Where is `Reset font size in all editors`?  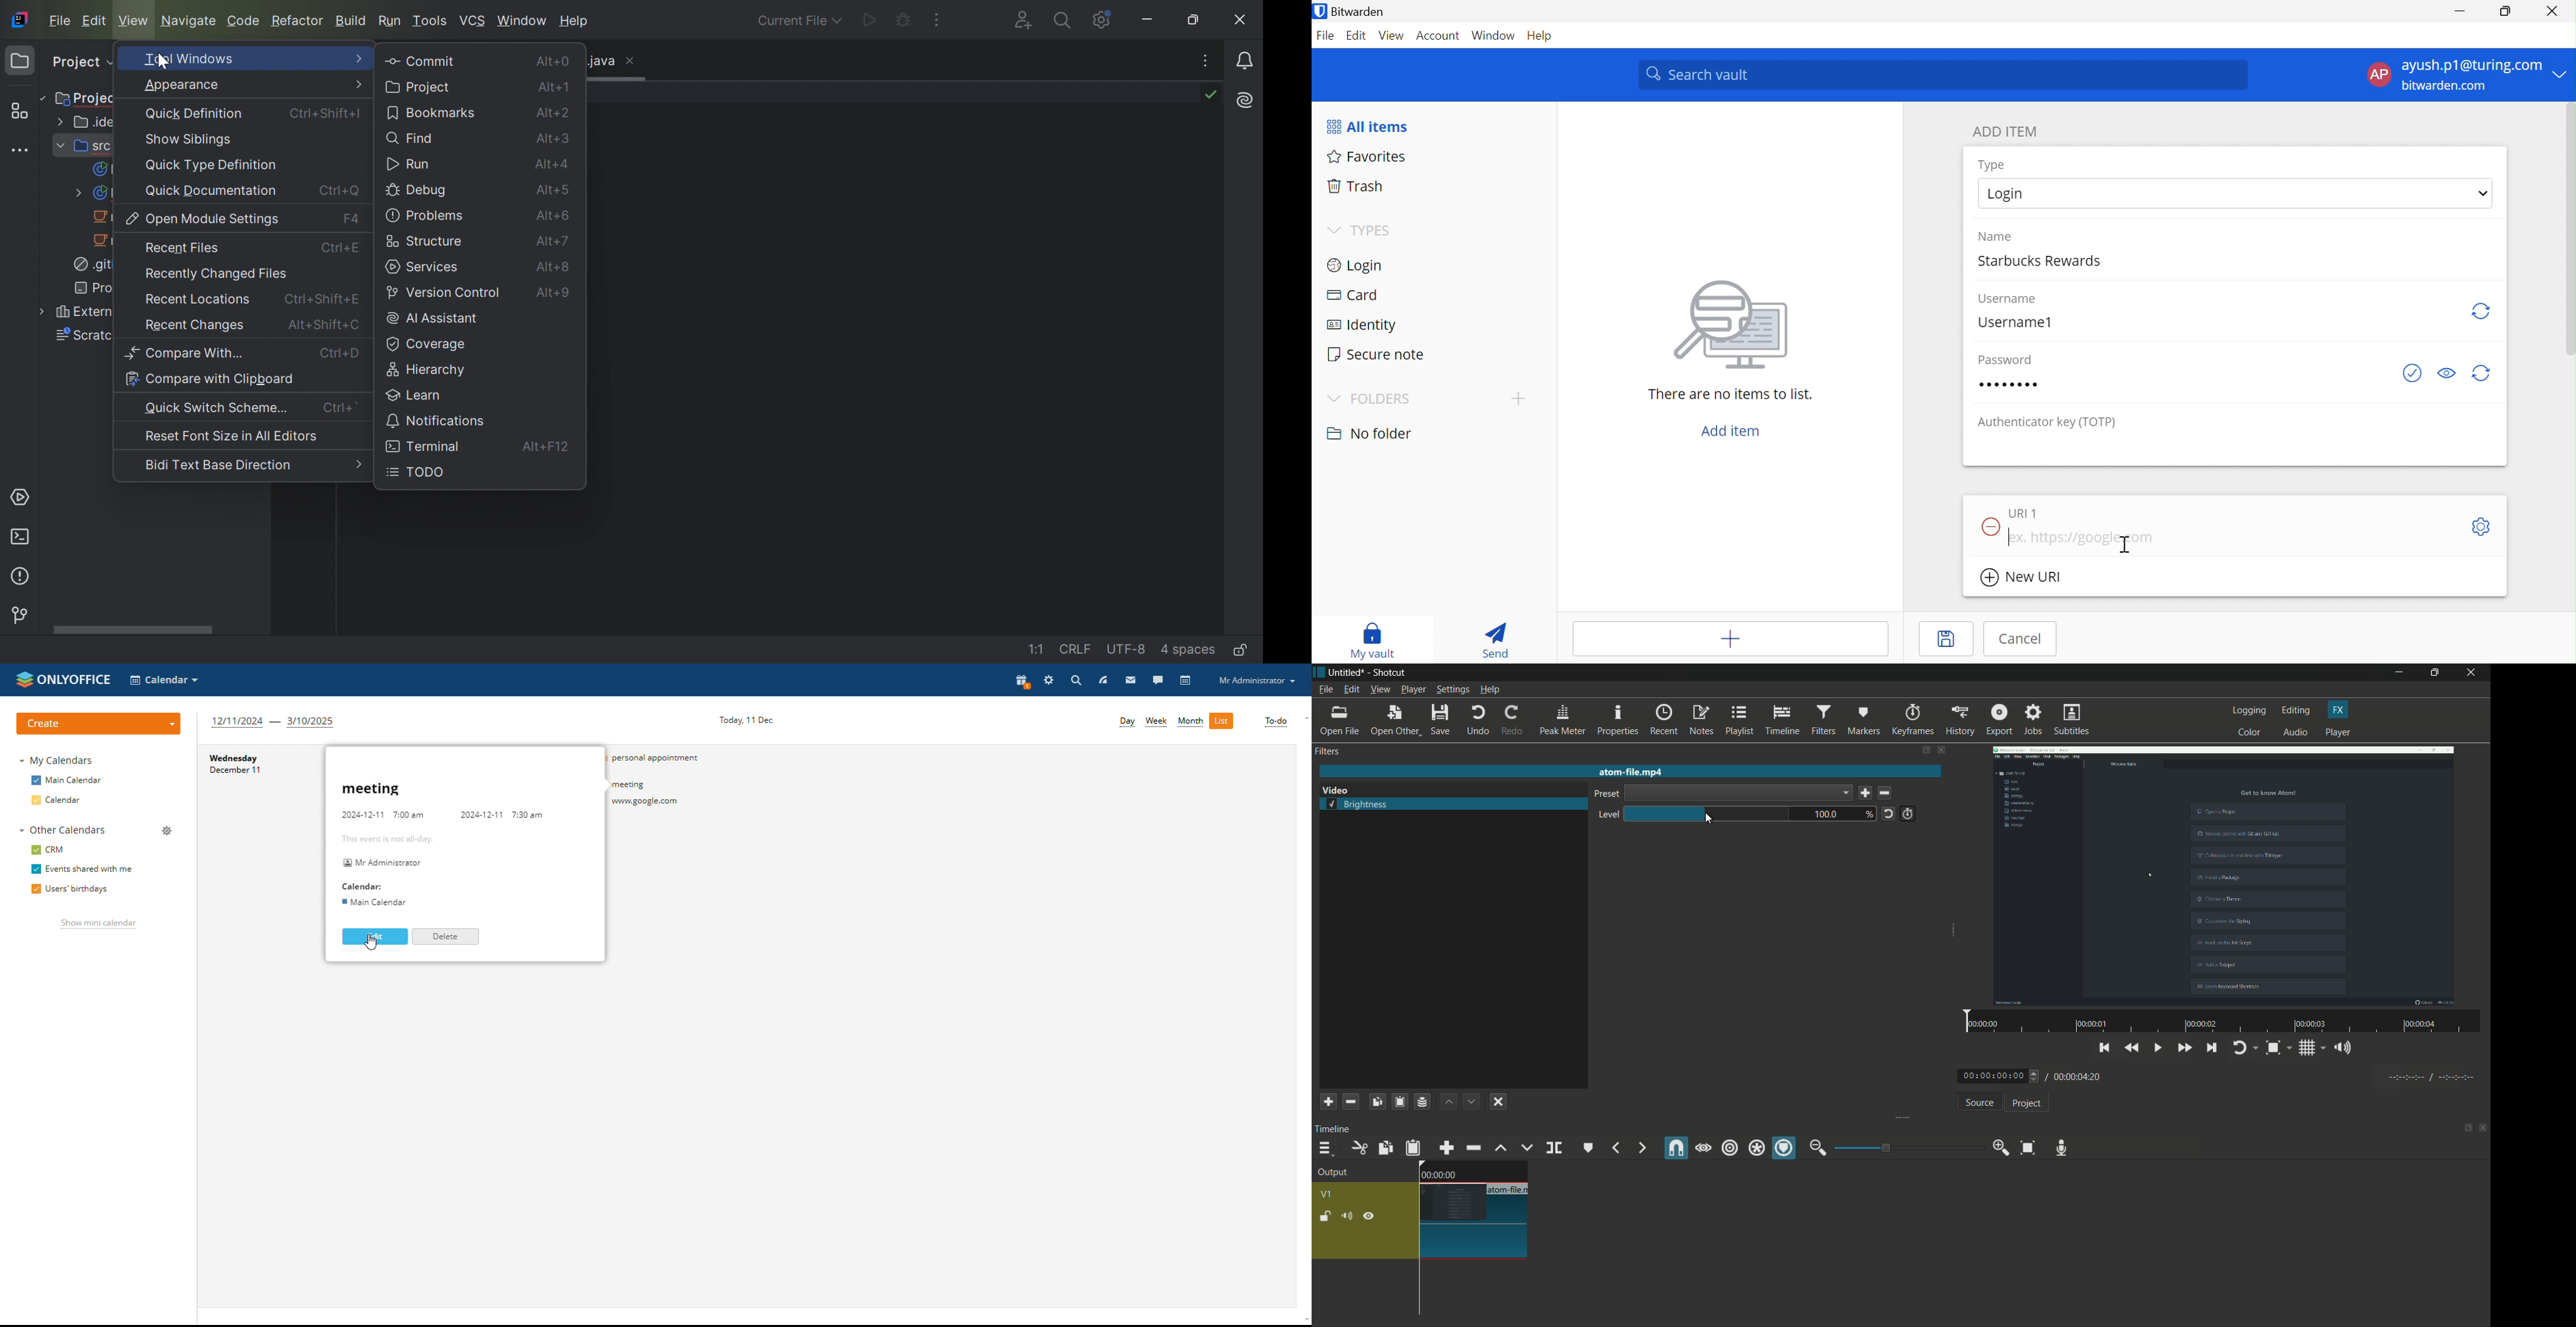 Reset font size in all editors is located at coordinates (232, 438).